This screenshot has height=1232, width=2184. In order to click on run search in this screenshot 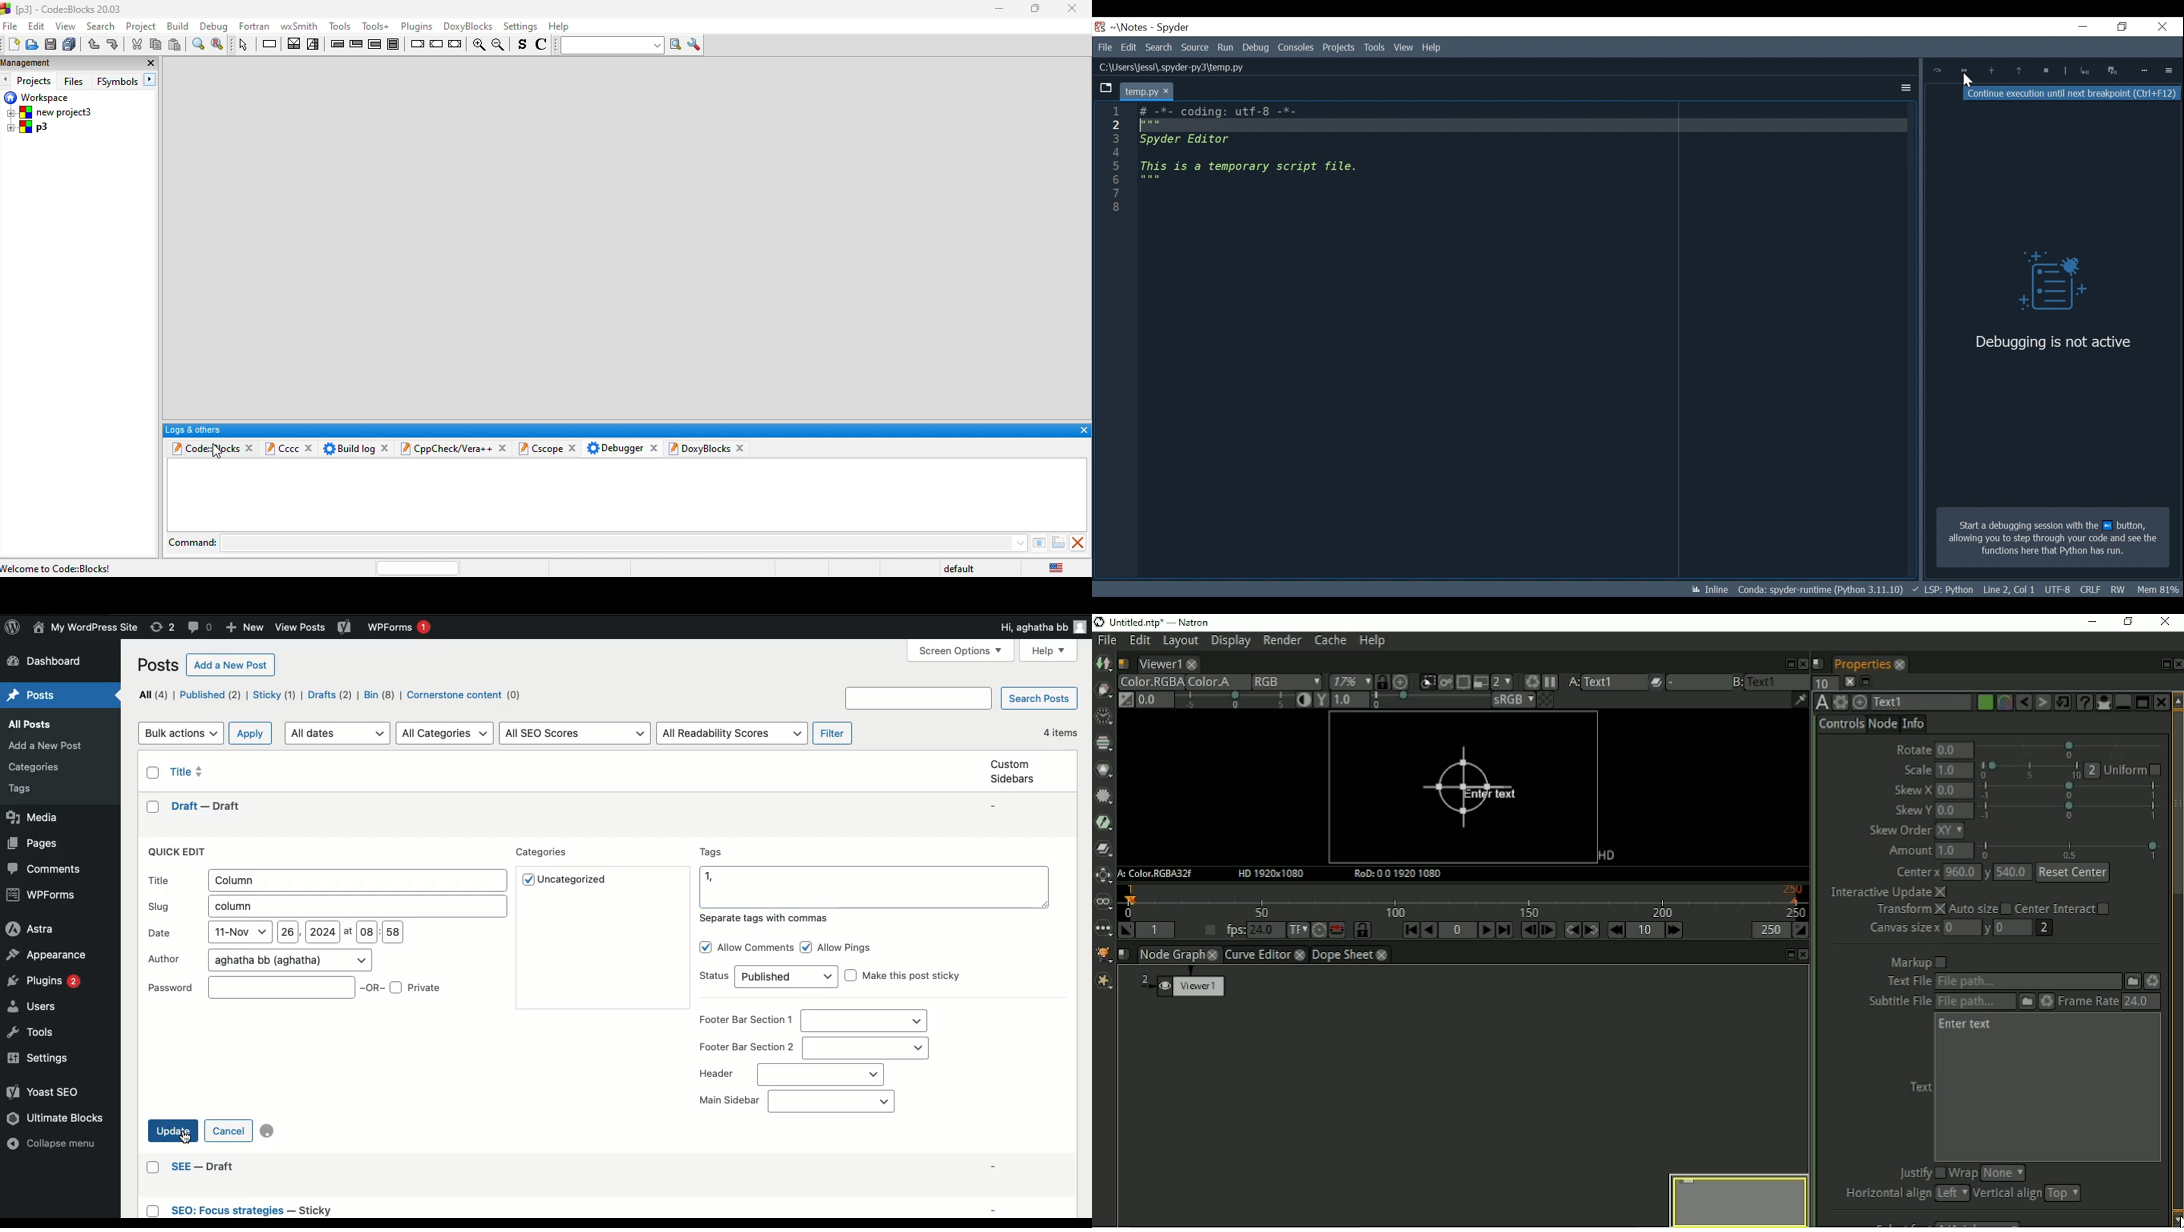, I will do `click(677, 45)`.